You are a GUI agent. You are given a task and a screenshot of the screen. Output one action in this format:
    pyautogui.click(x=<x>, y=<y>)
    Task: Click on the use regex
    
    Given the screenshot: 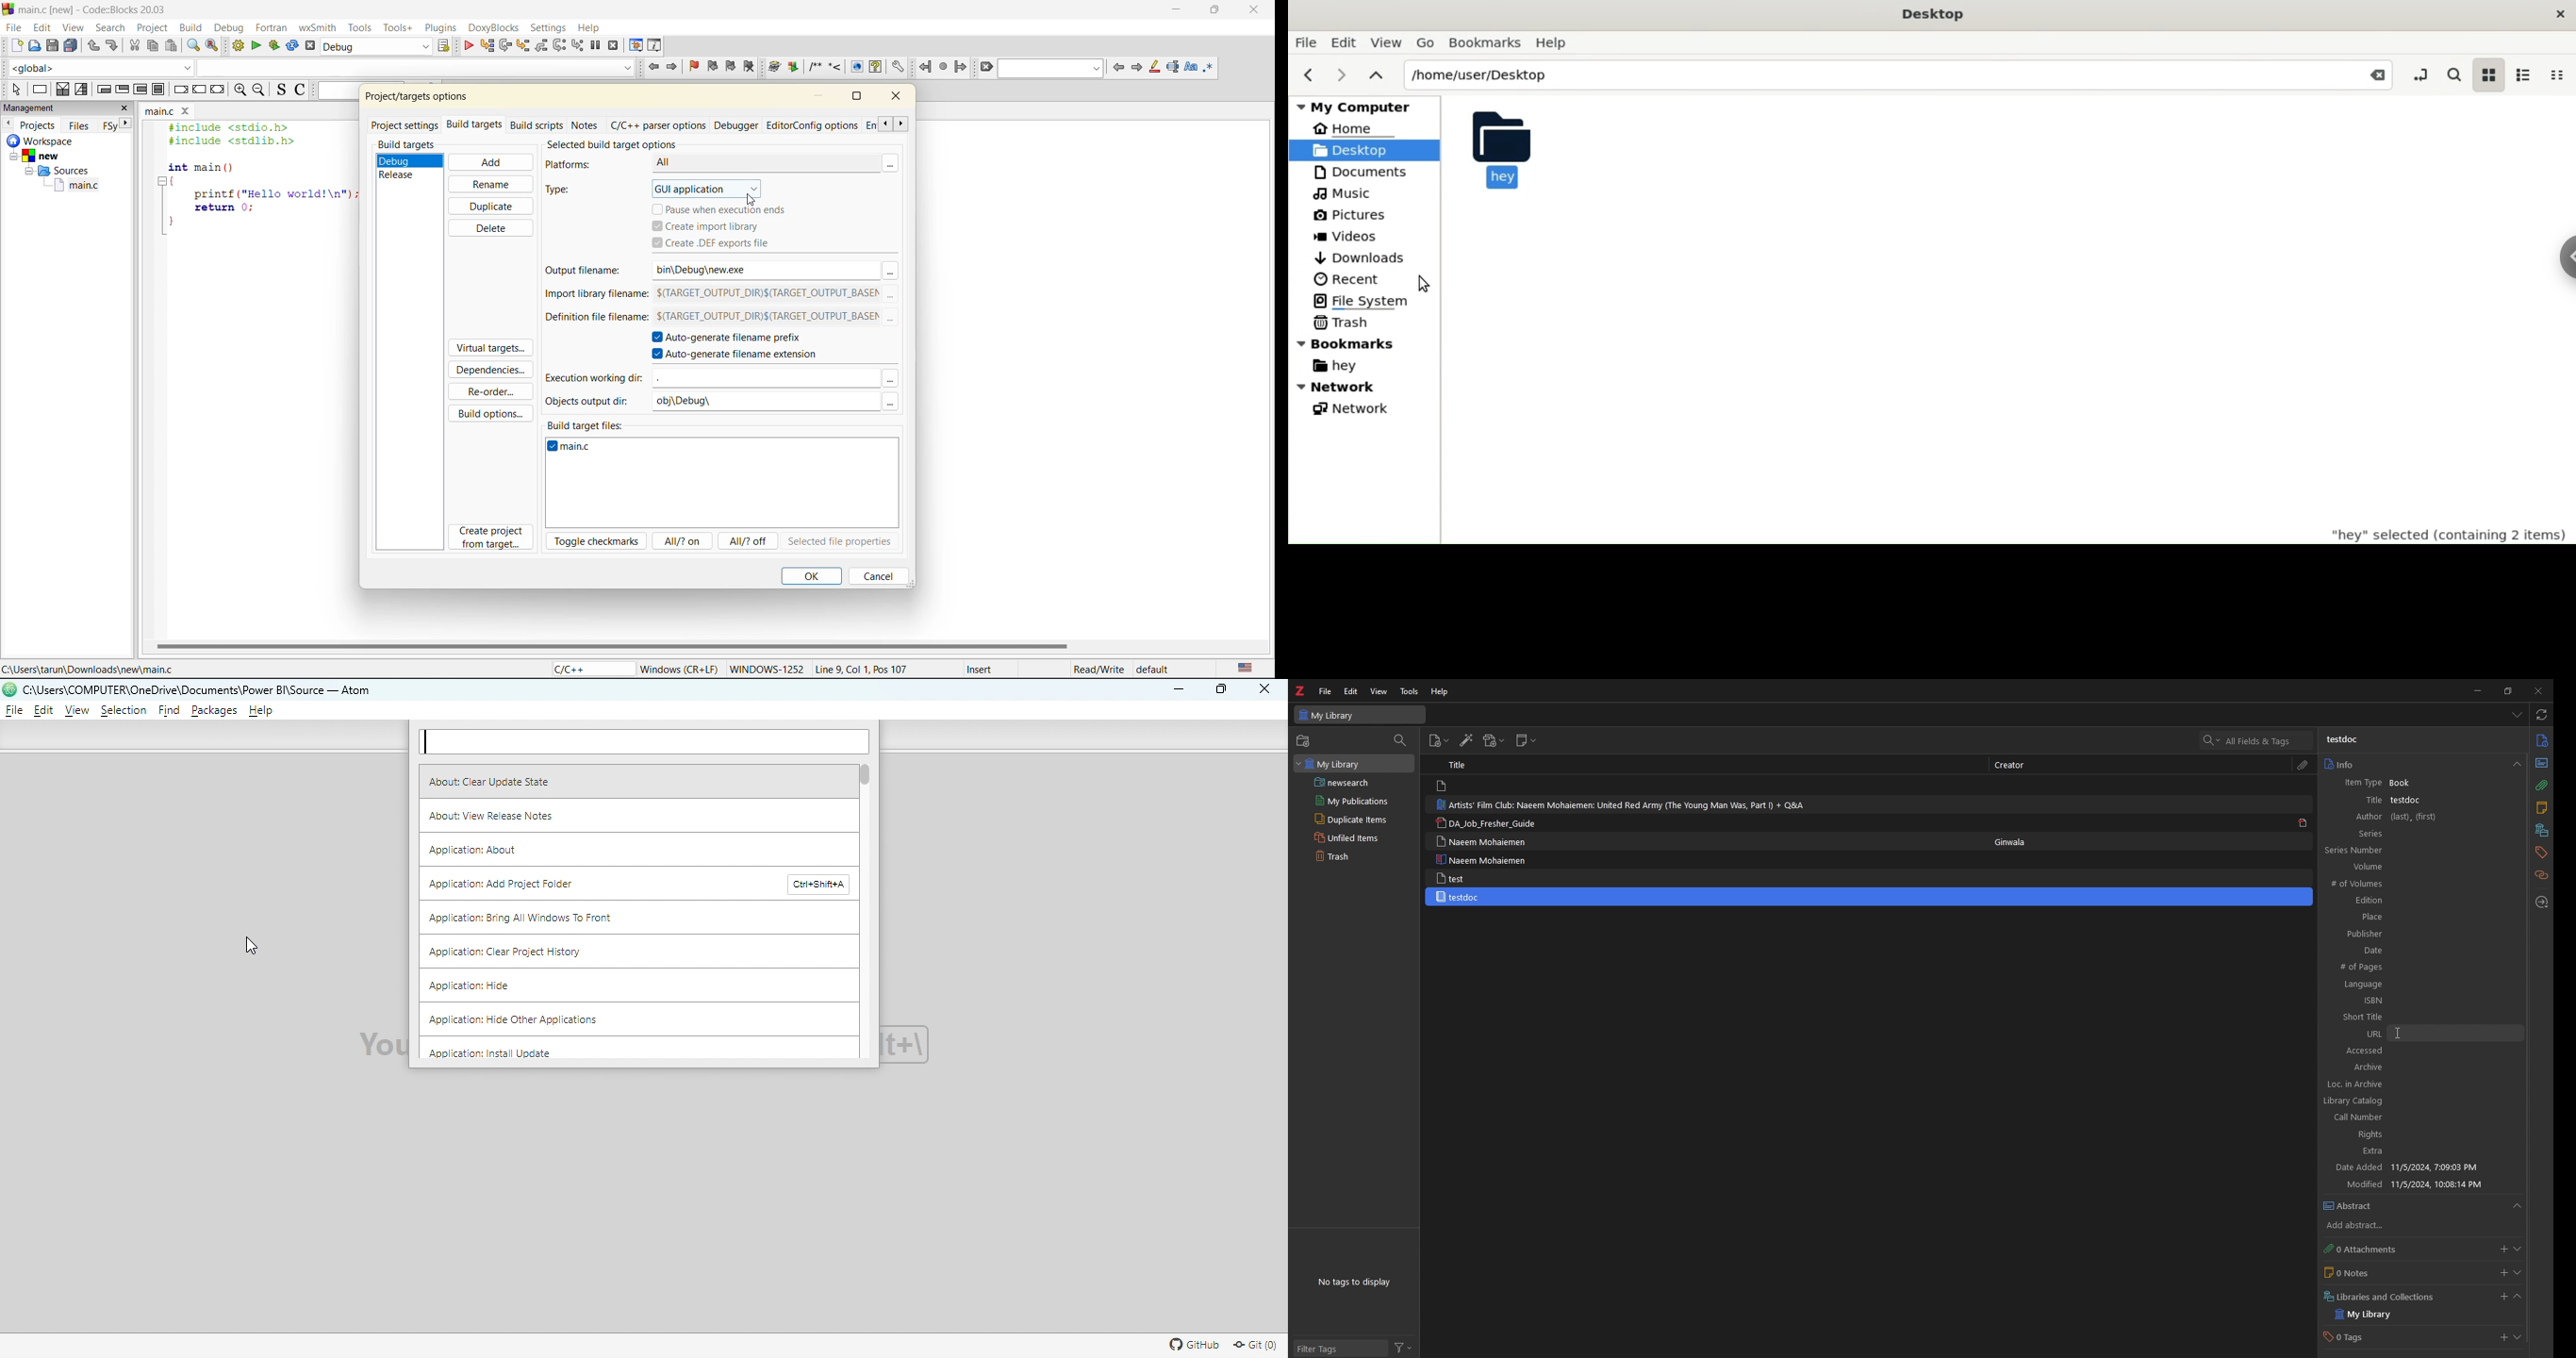 What is the action you would take?
    pyautogui.click(x=1212, y=66)
    